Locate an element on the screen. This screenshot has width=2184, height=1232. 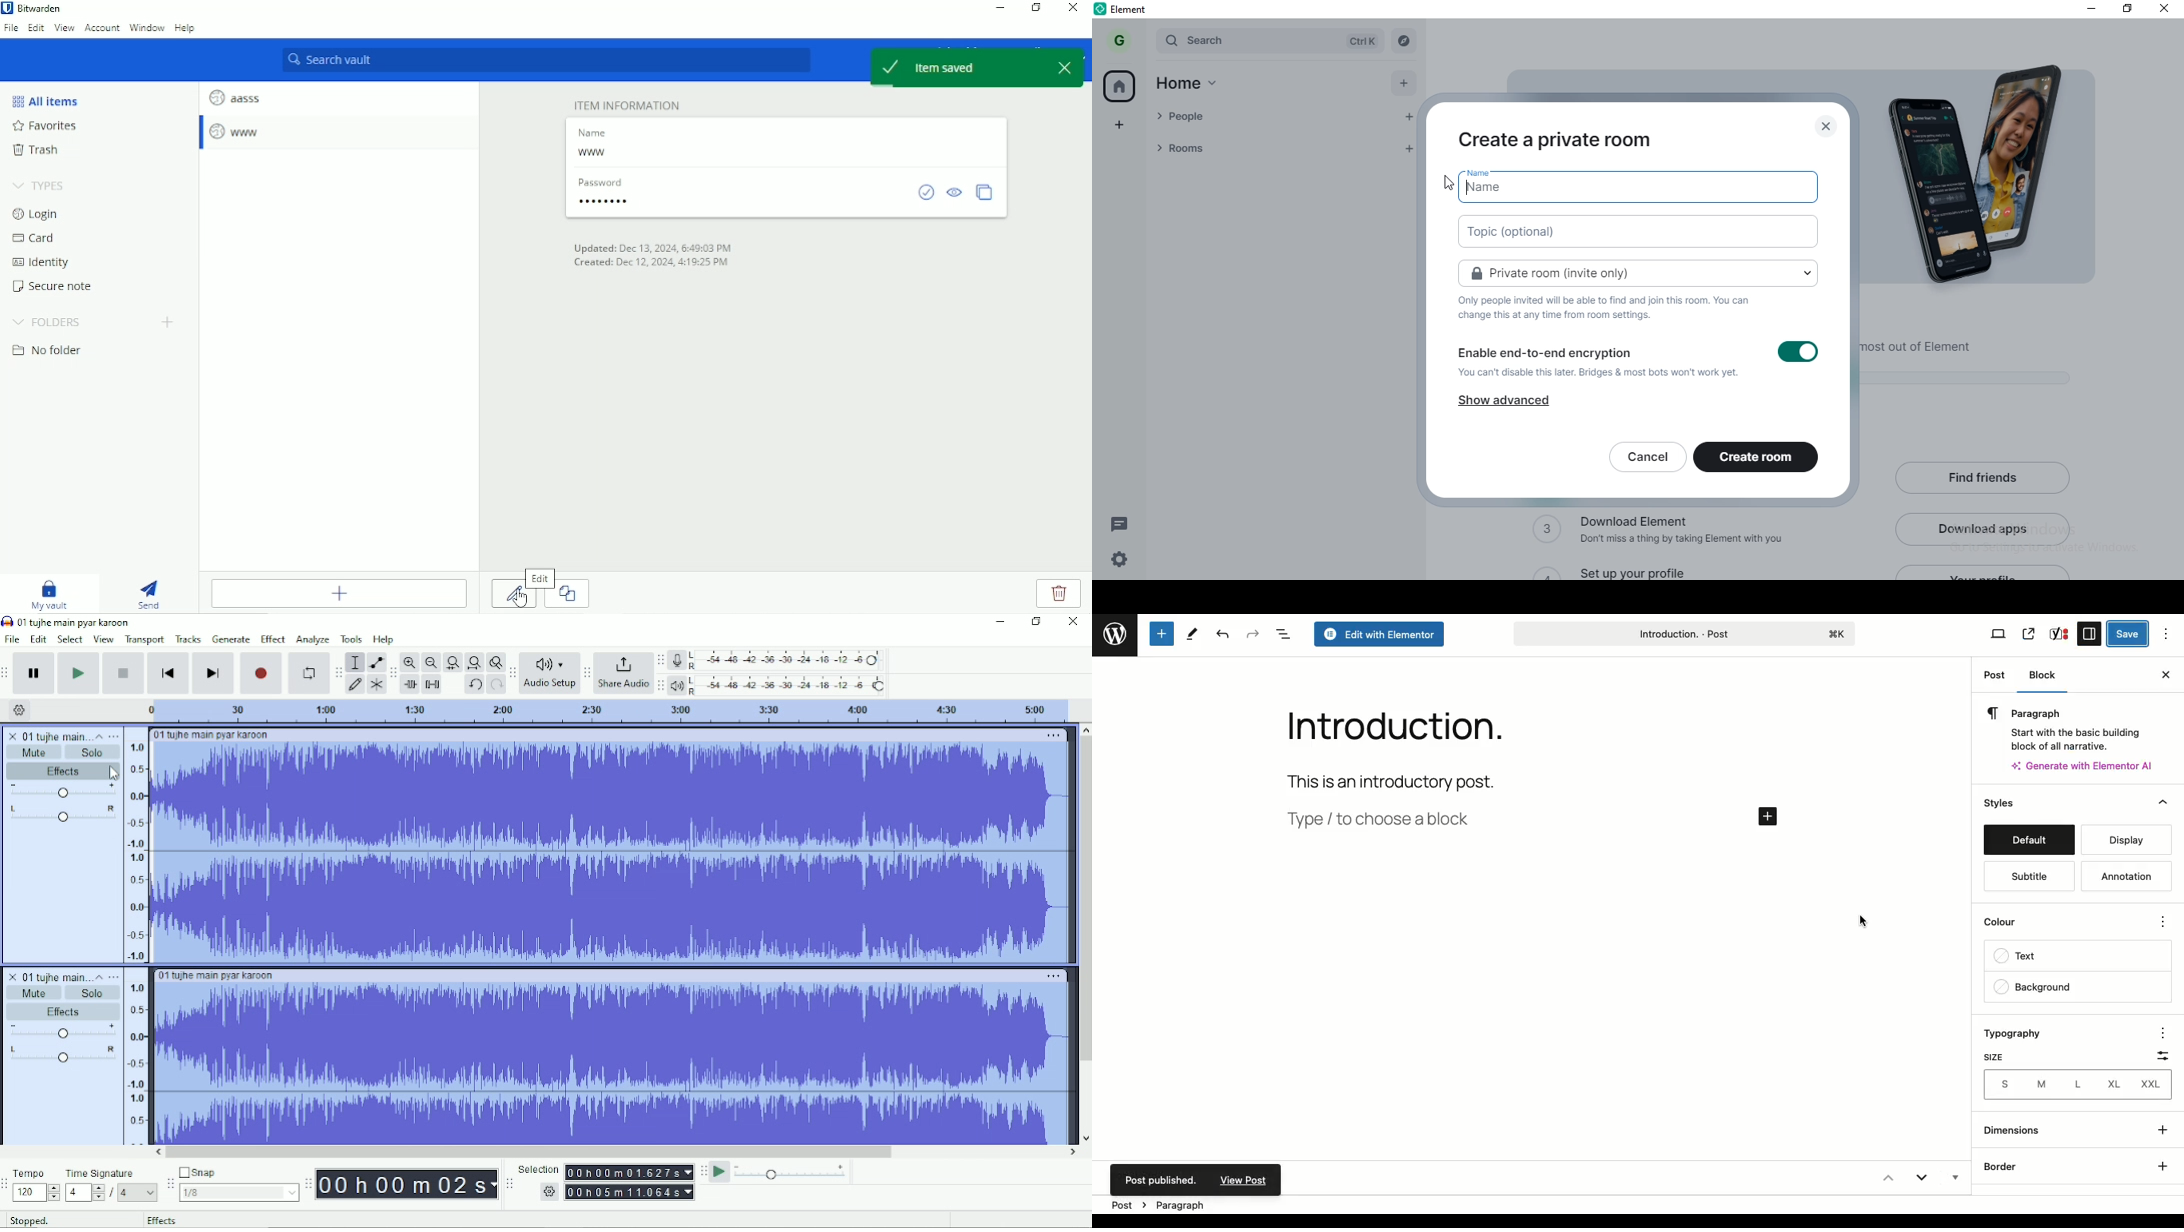
Audacity tools toolbar is located at coordinates (338, 672).